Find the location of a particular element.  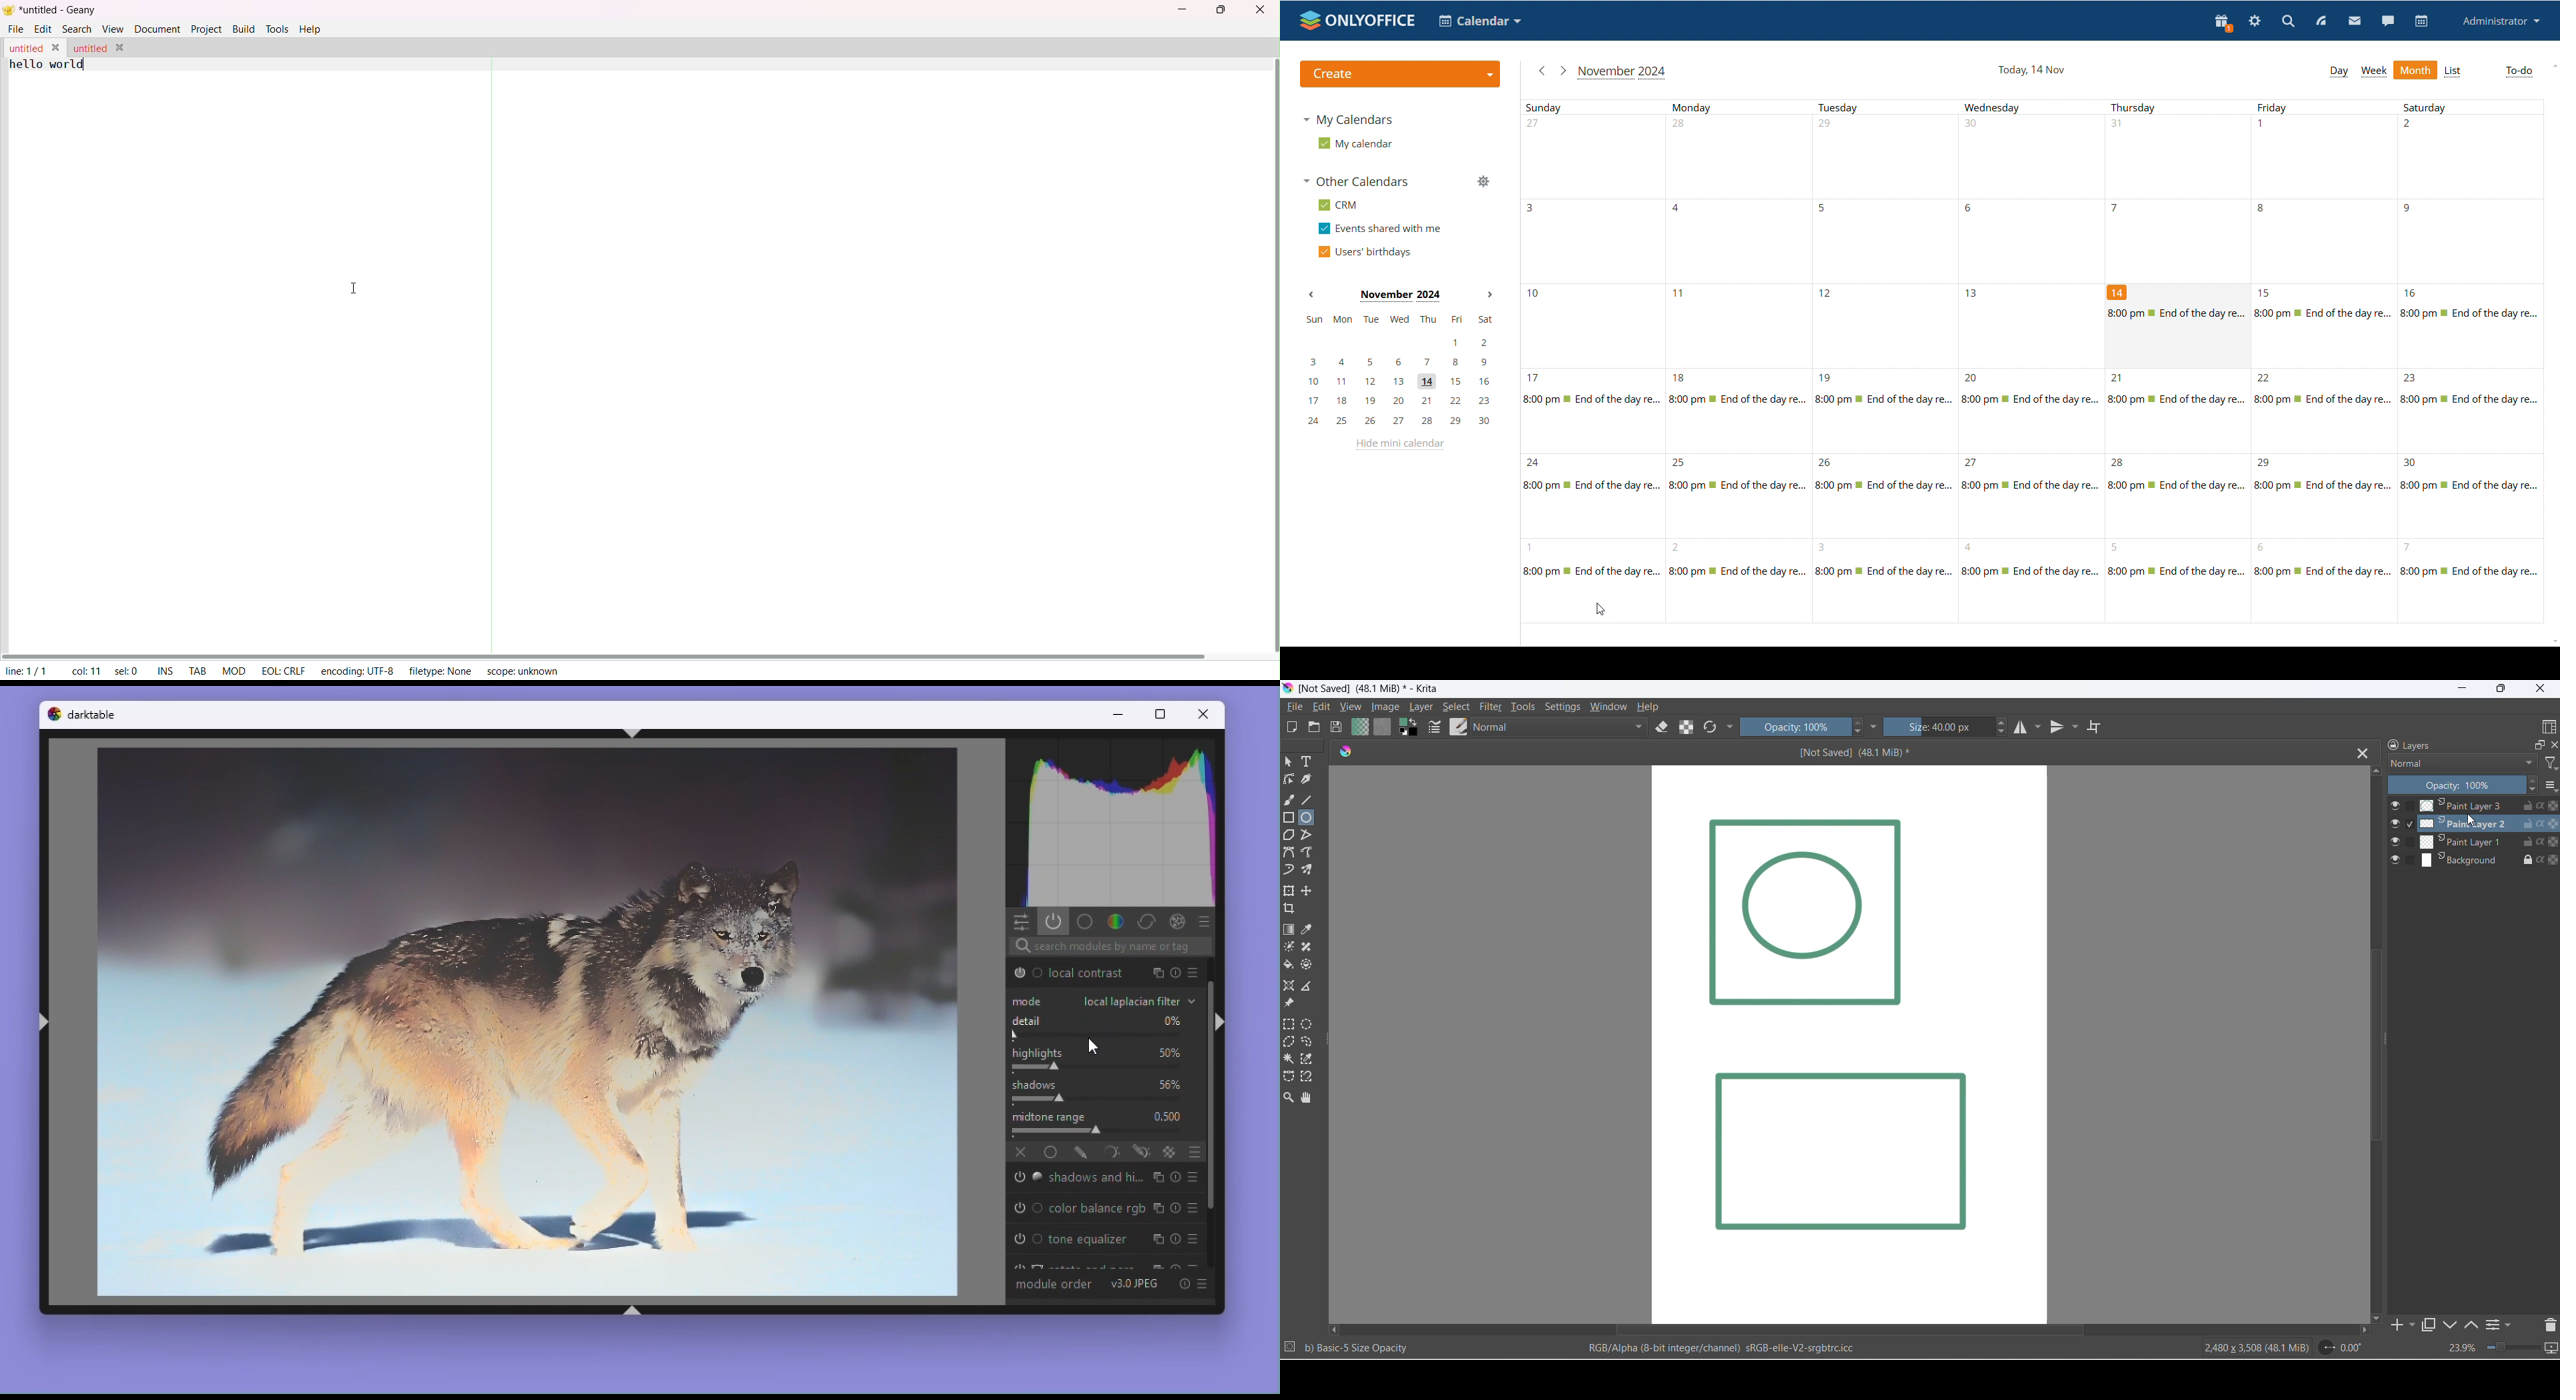

visibilty is located at coordinates (2394, 842).